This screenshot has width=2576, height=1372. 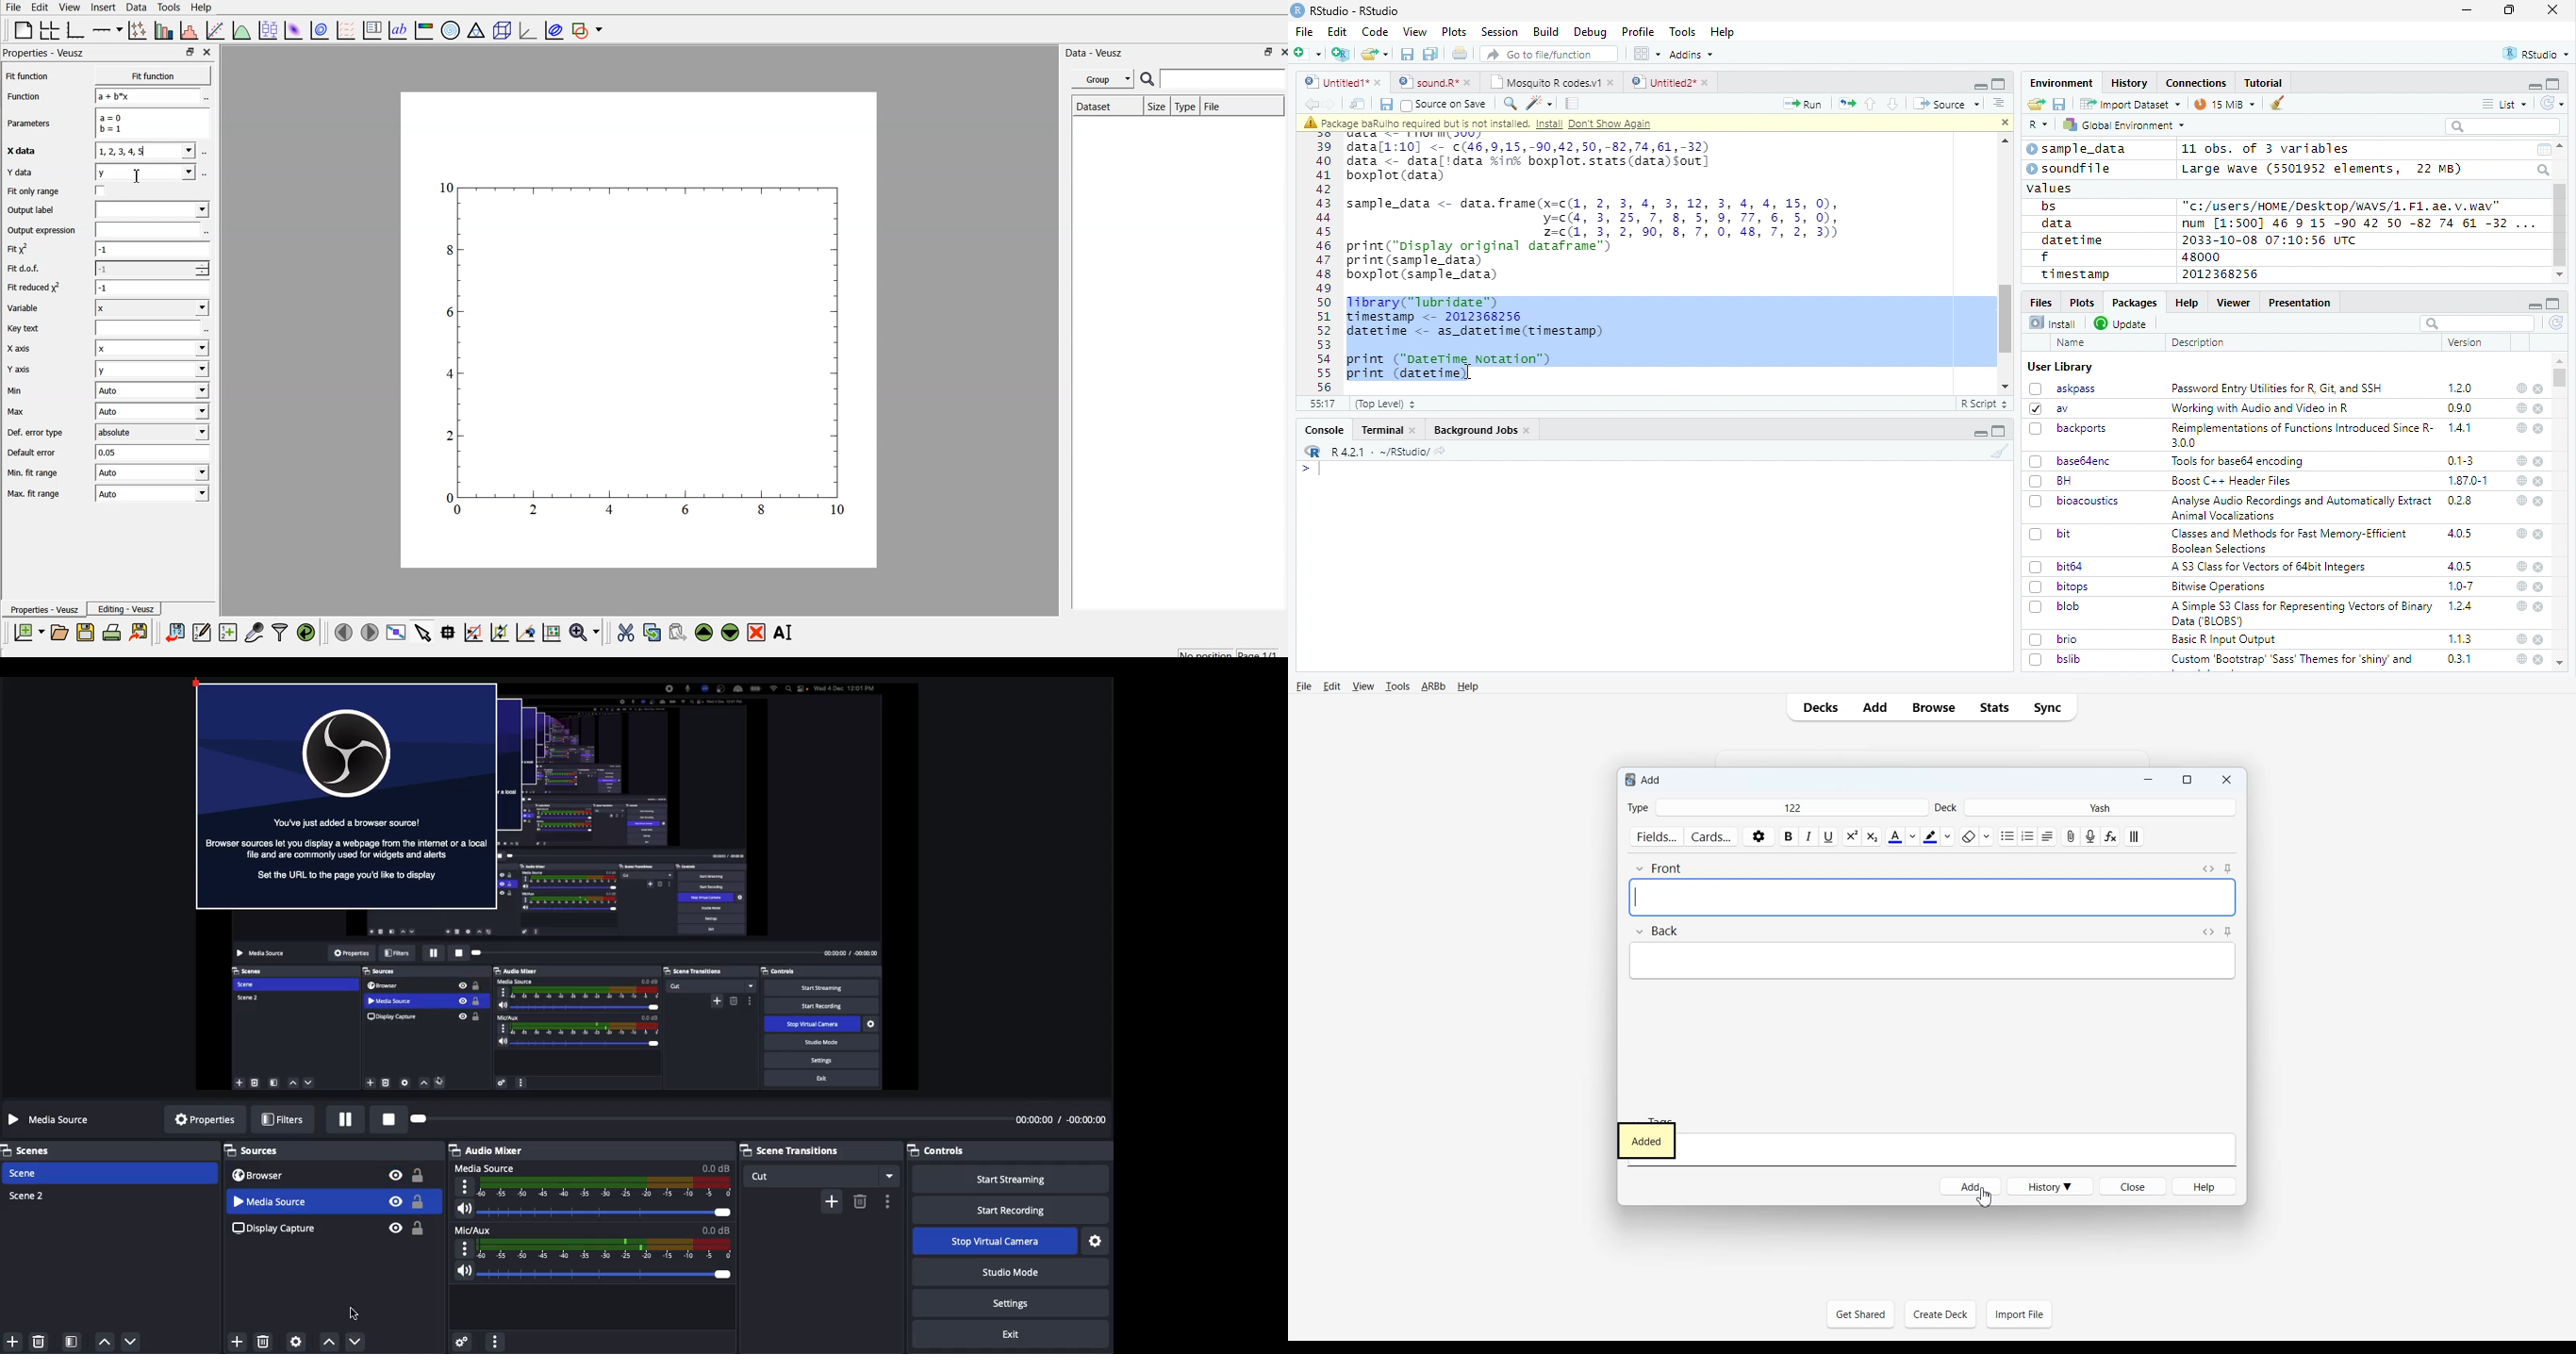 What do you see at coordinates (2459, 658) in the screenshot?
I see `0.3.1` at bounding box center [2459, 658].